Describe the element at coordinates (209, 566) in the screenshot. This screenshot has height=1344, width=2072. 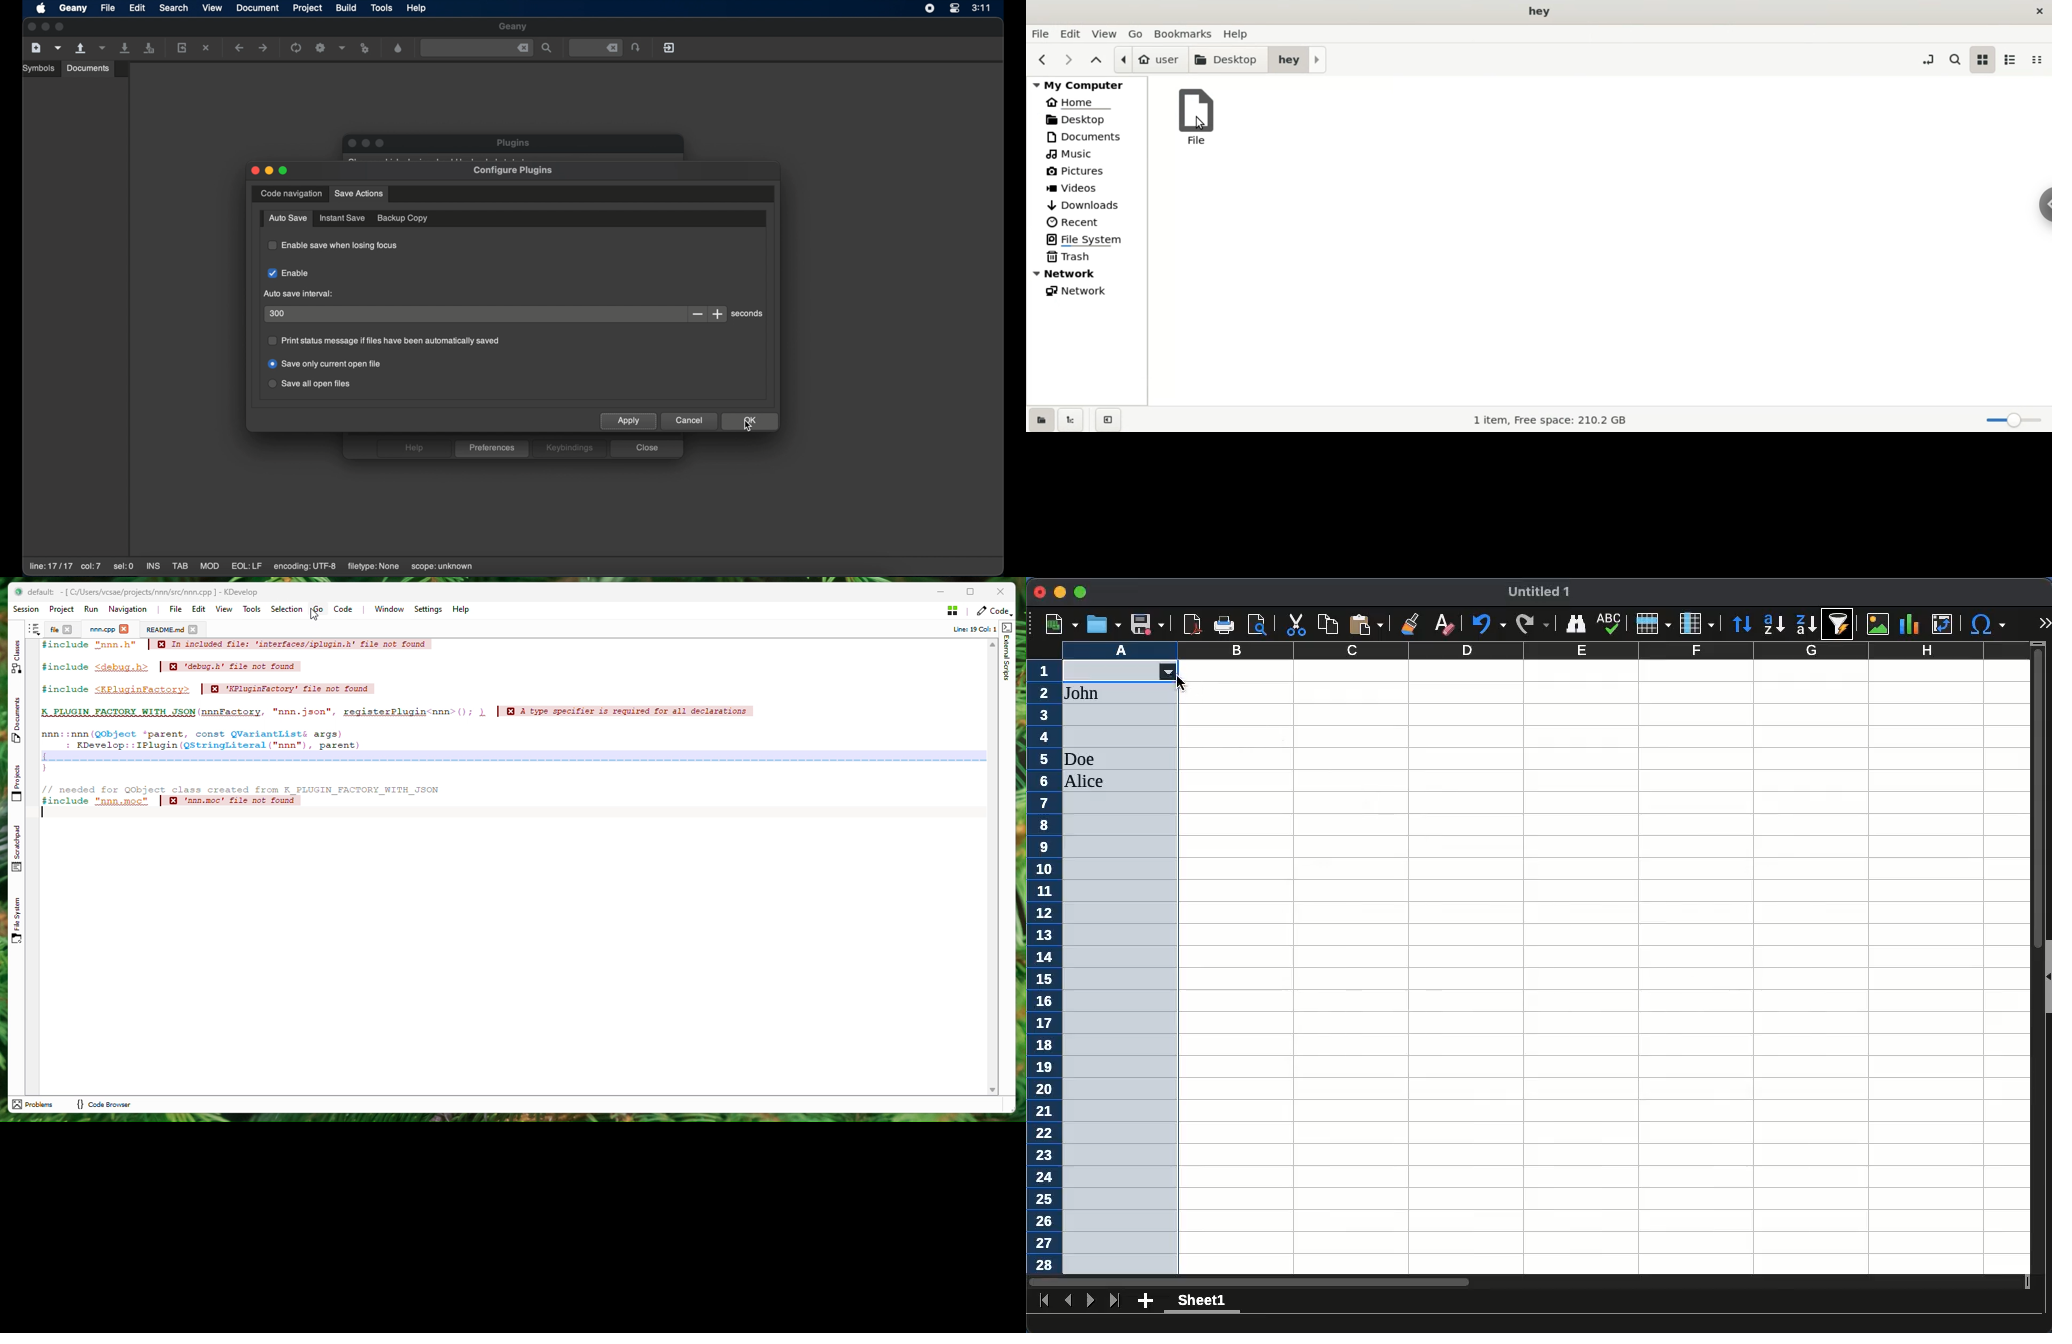
I see `MOD` at that location.